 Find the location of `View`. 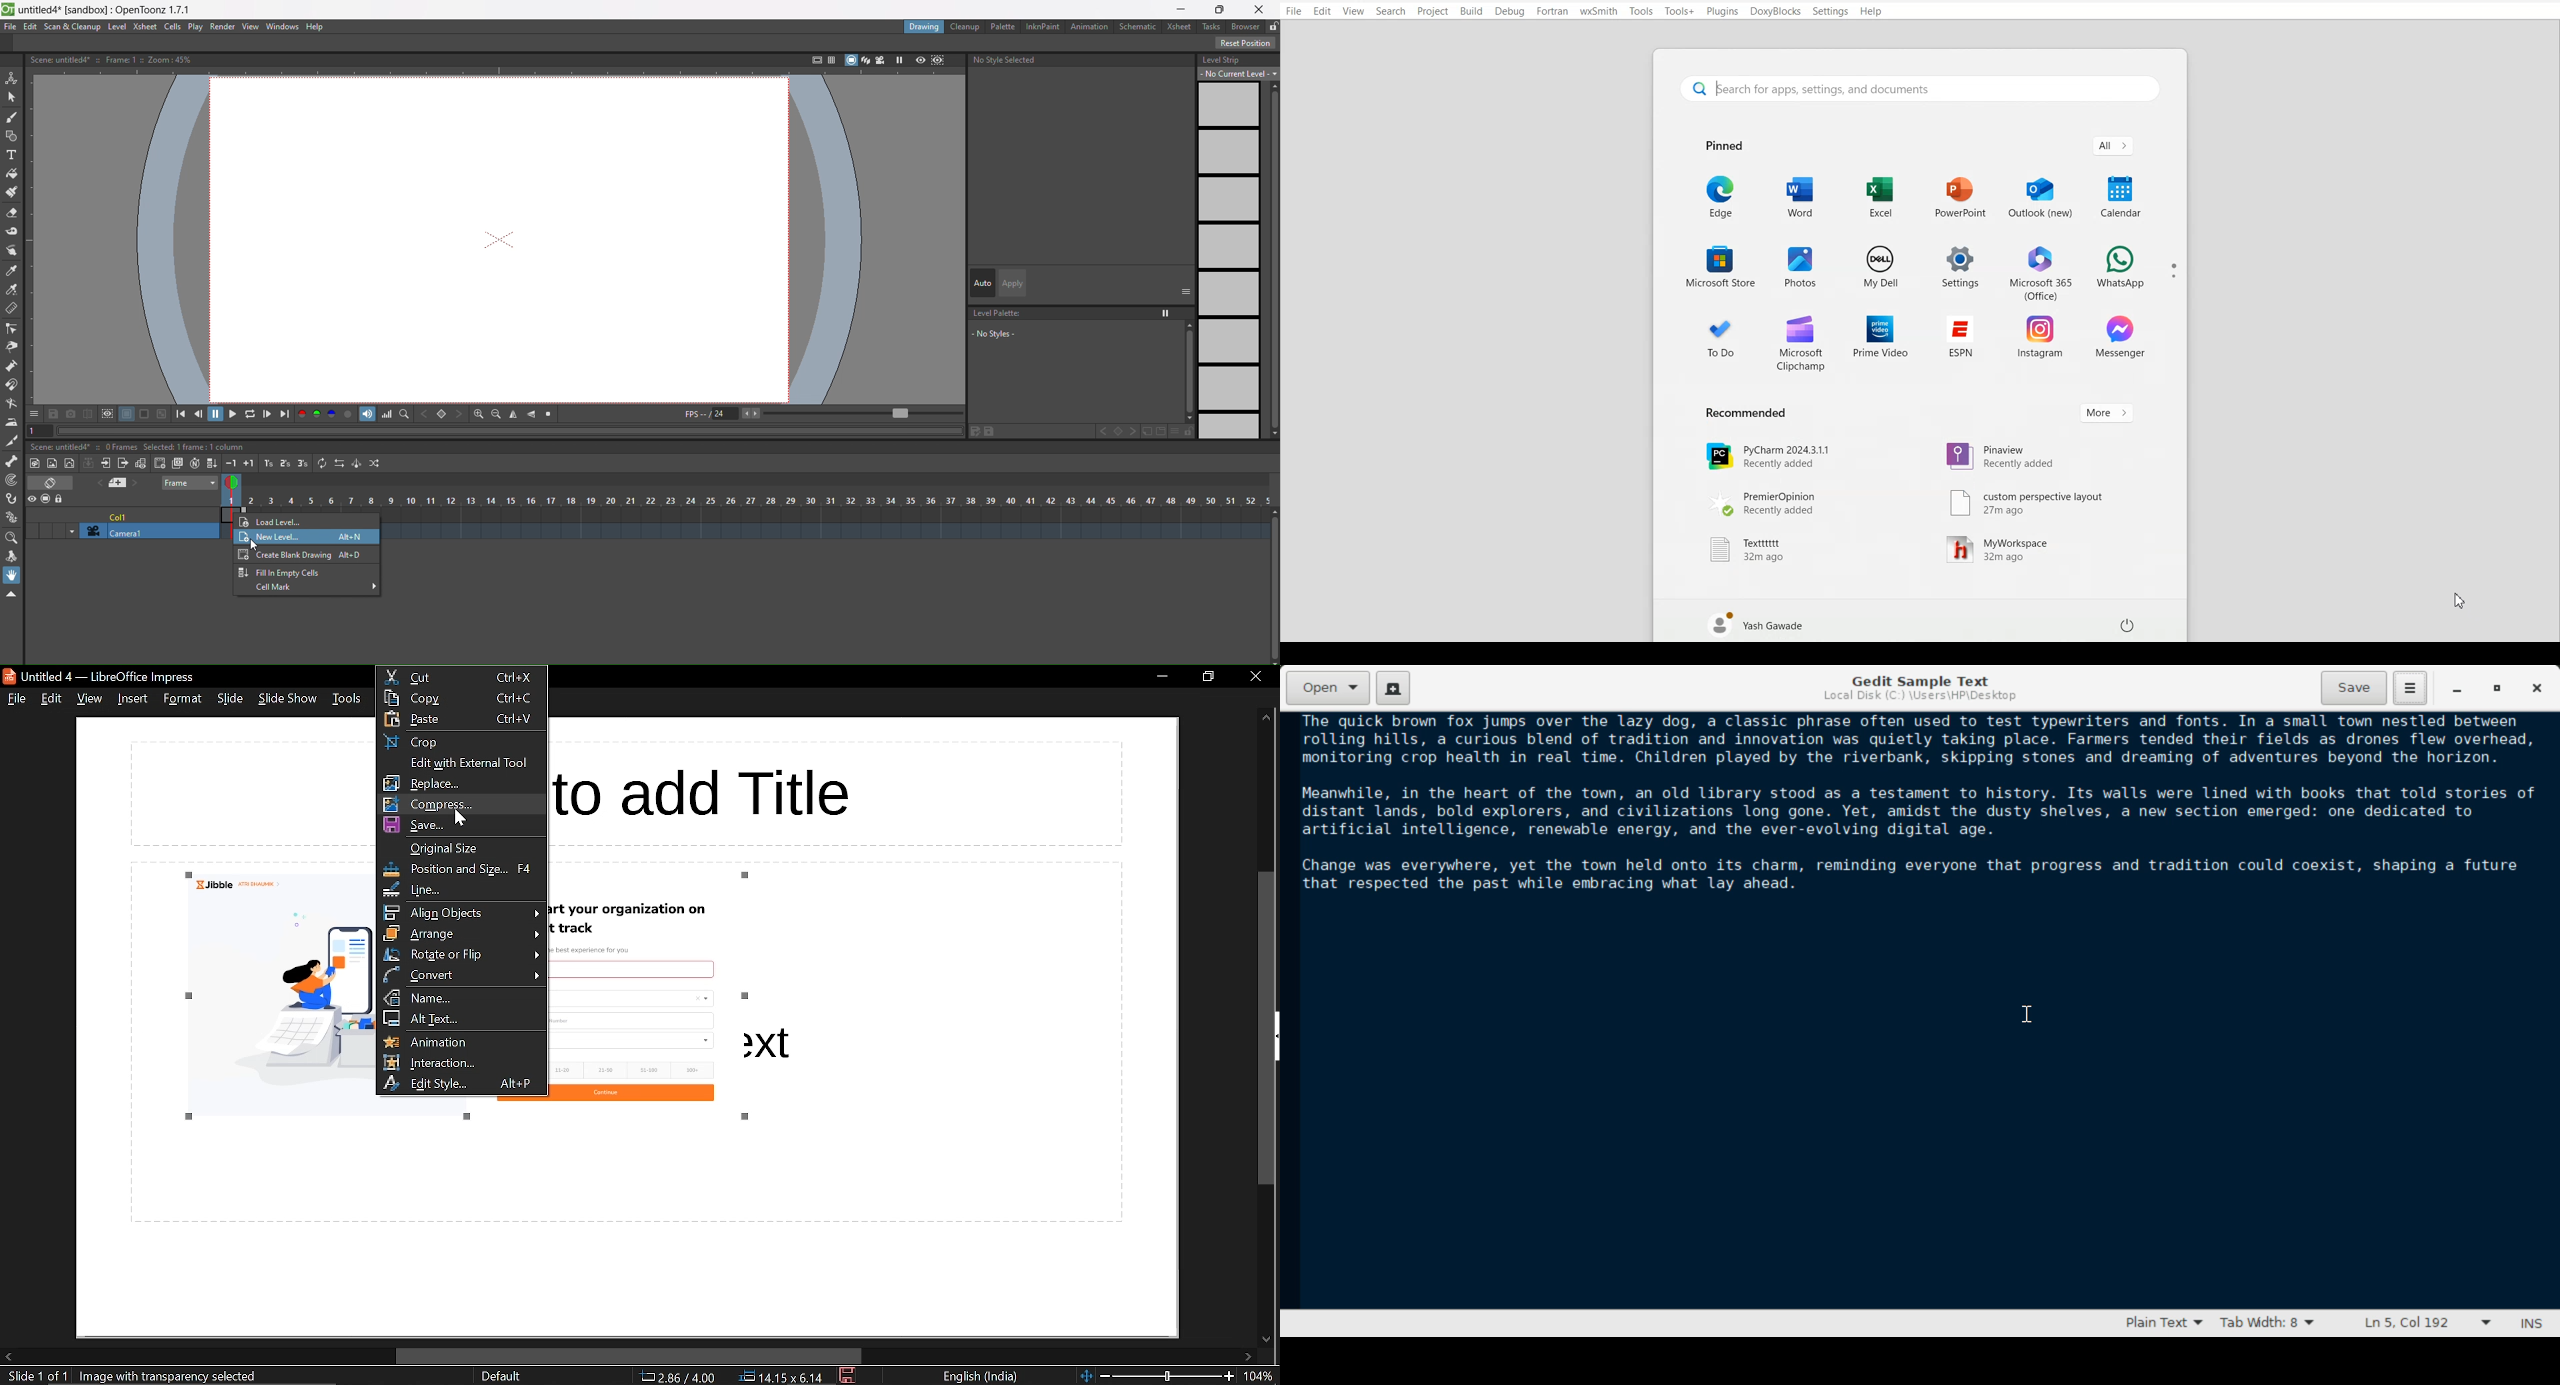

View is located at coordinates (1353, 11).